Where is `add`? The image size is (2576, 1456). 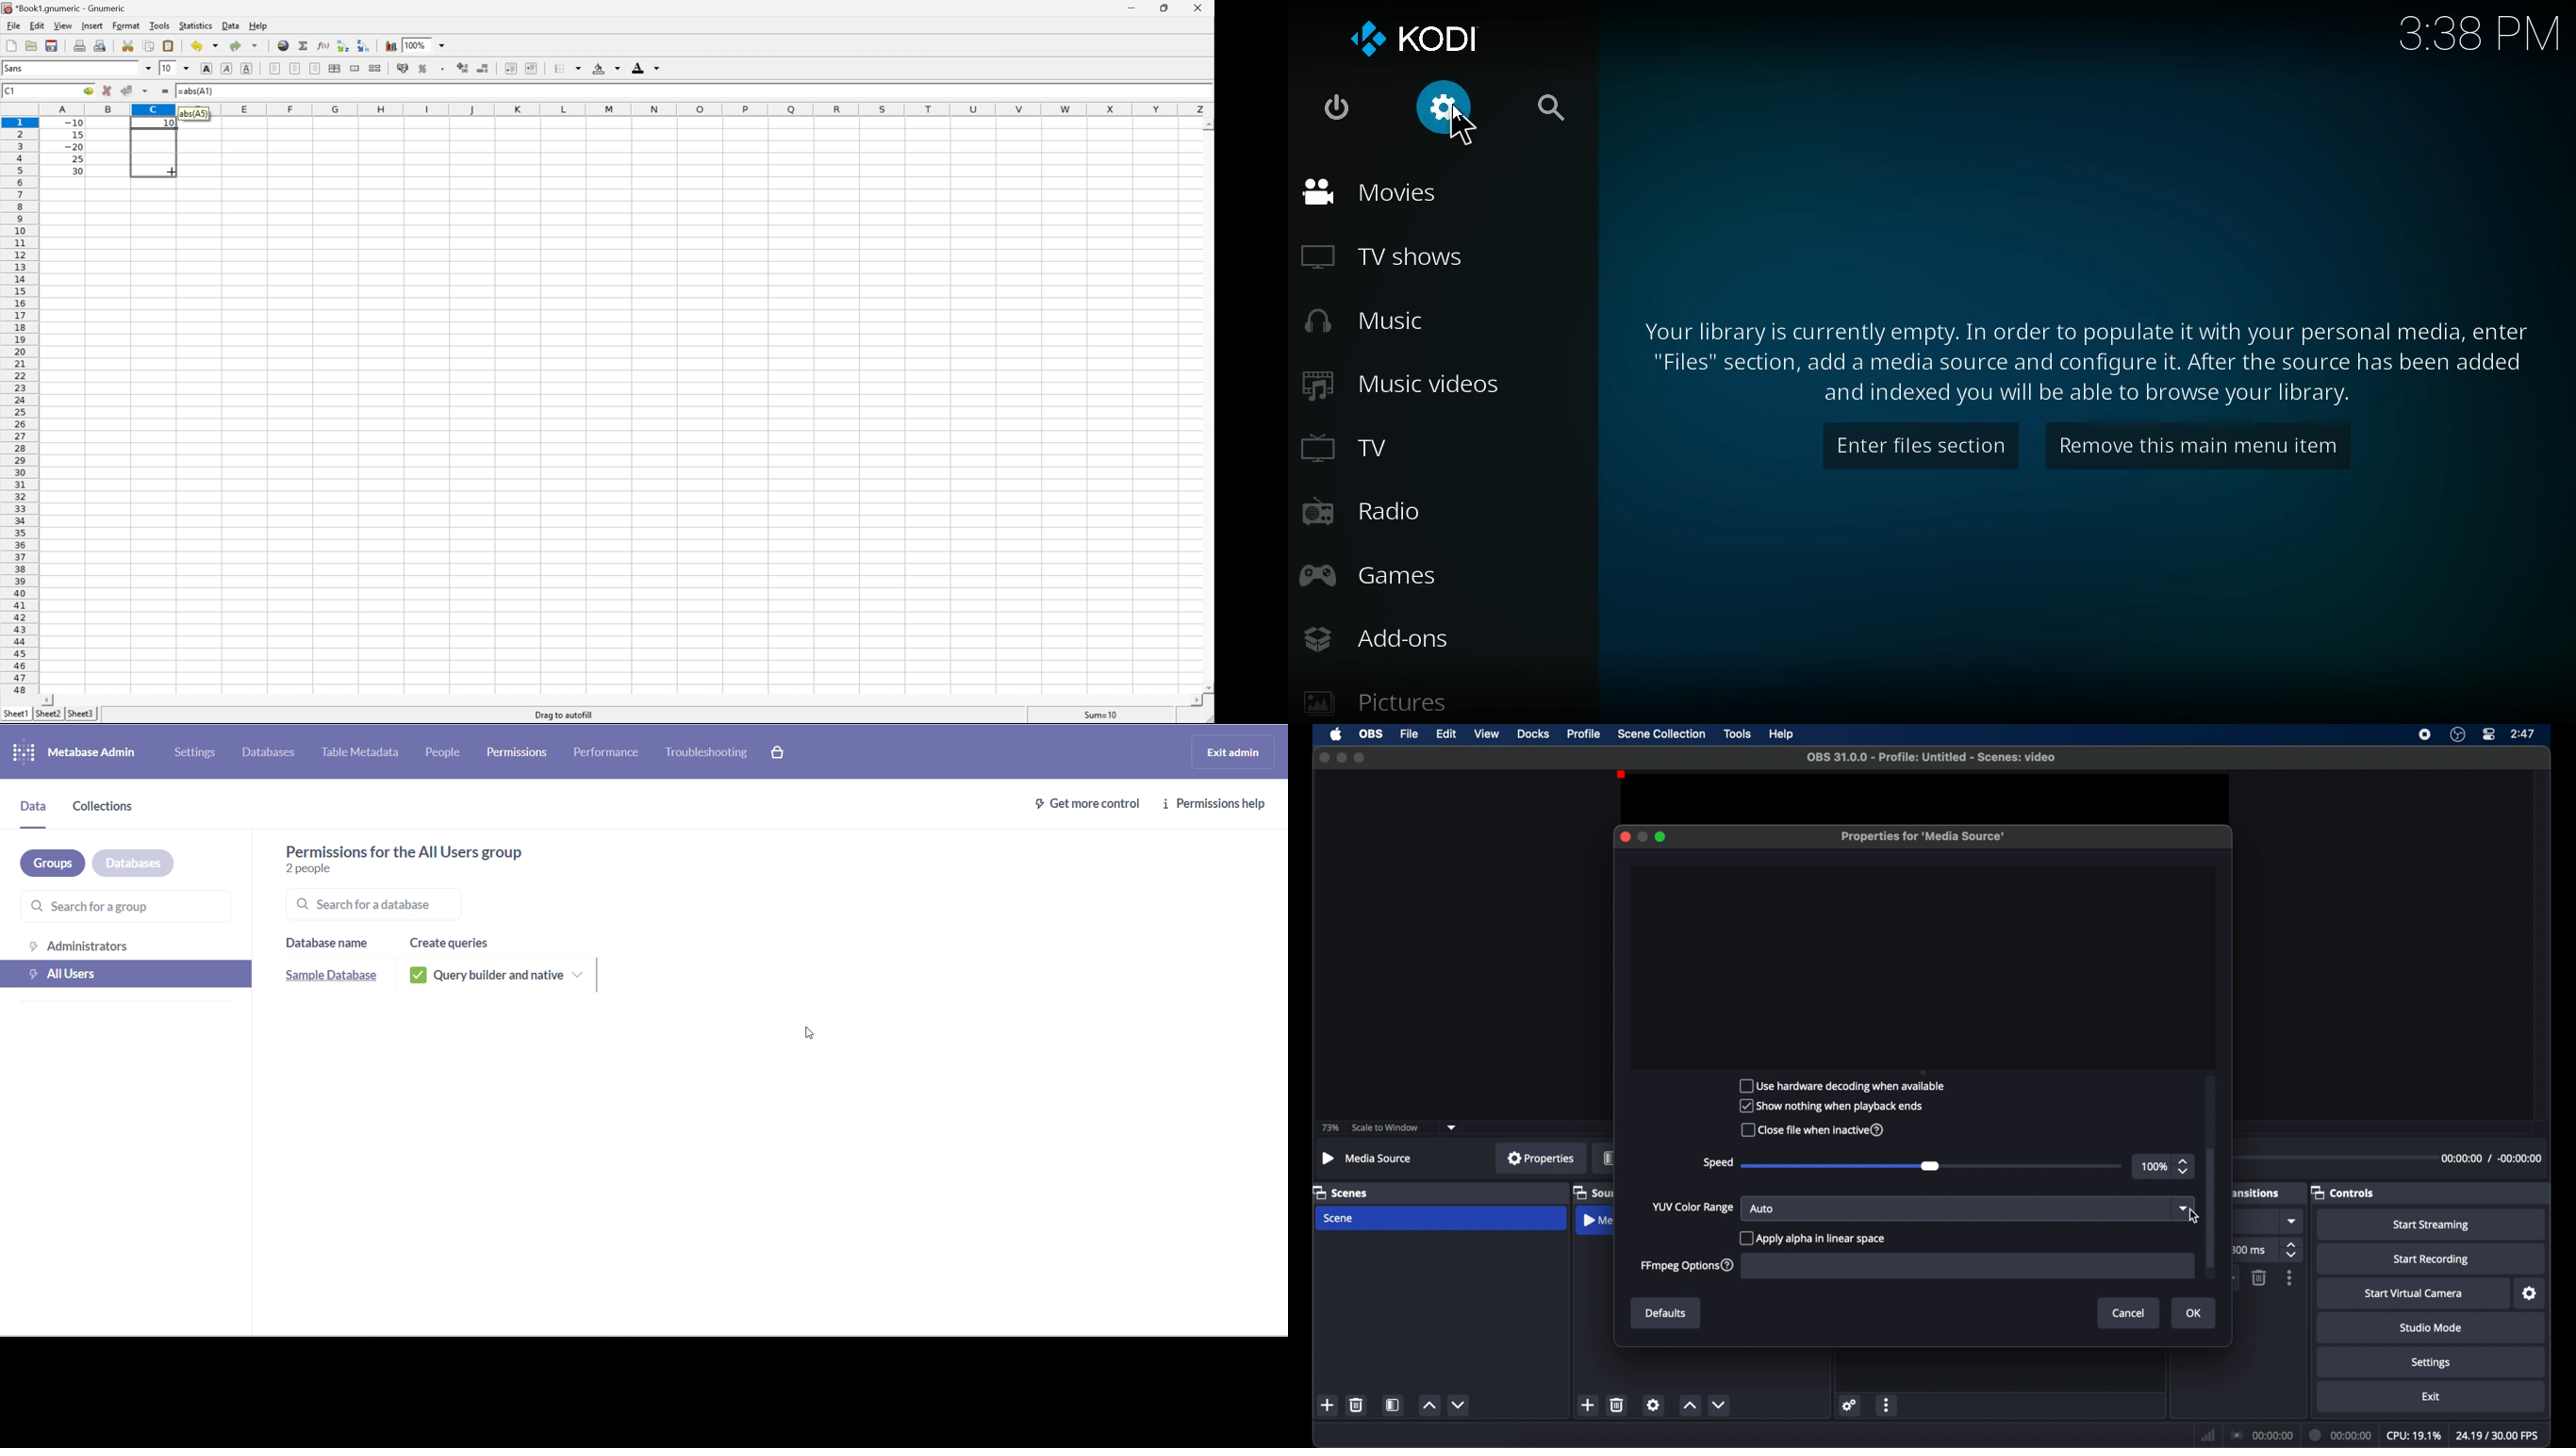 add is located at coordinates (1328, 1404).